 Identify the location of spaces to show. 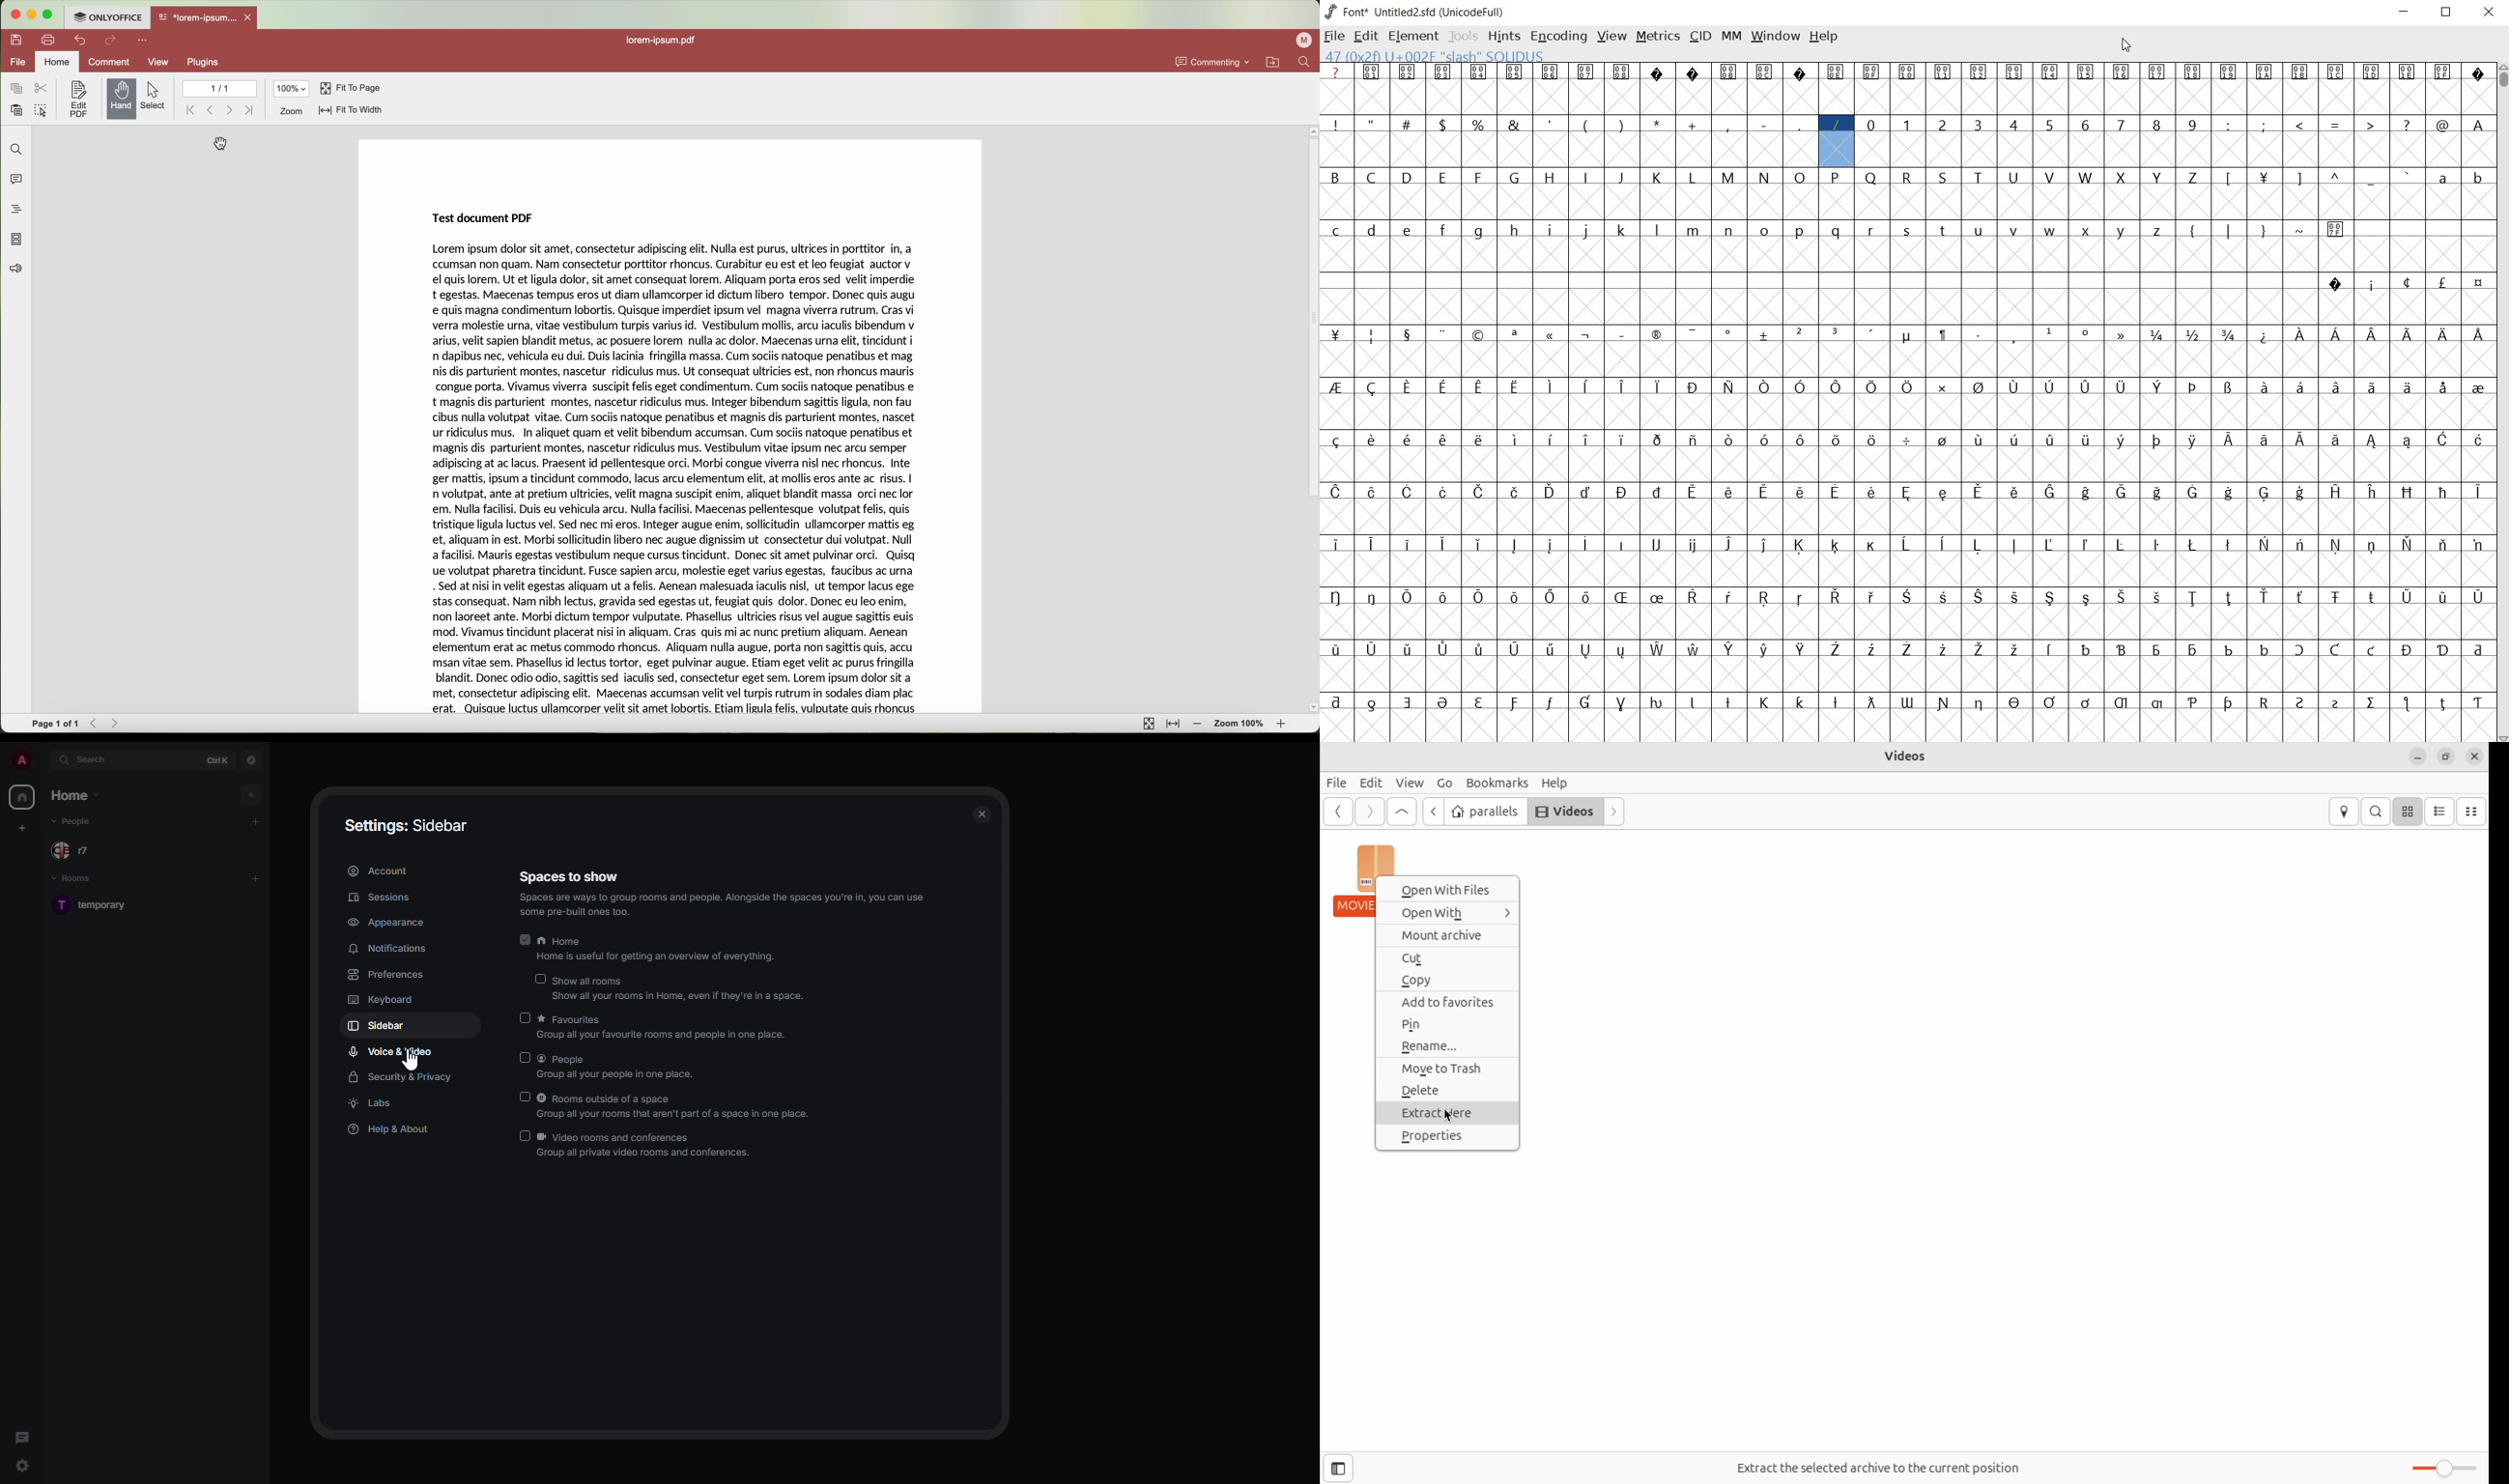
(723, 894).